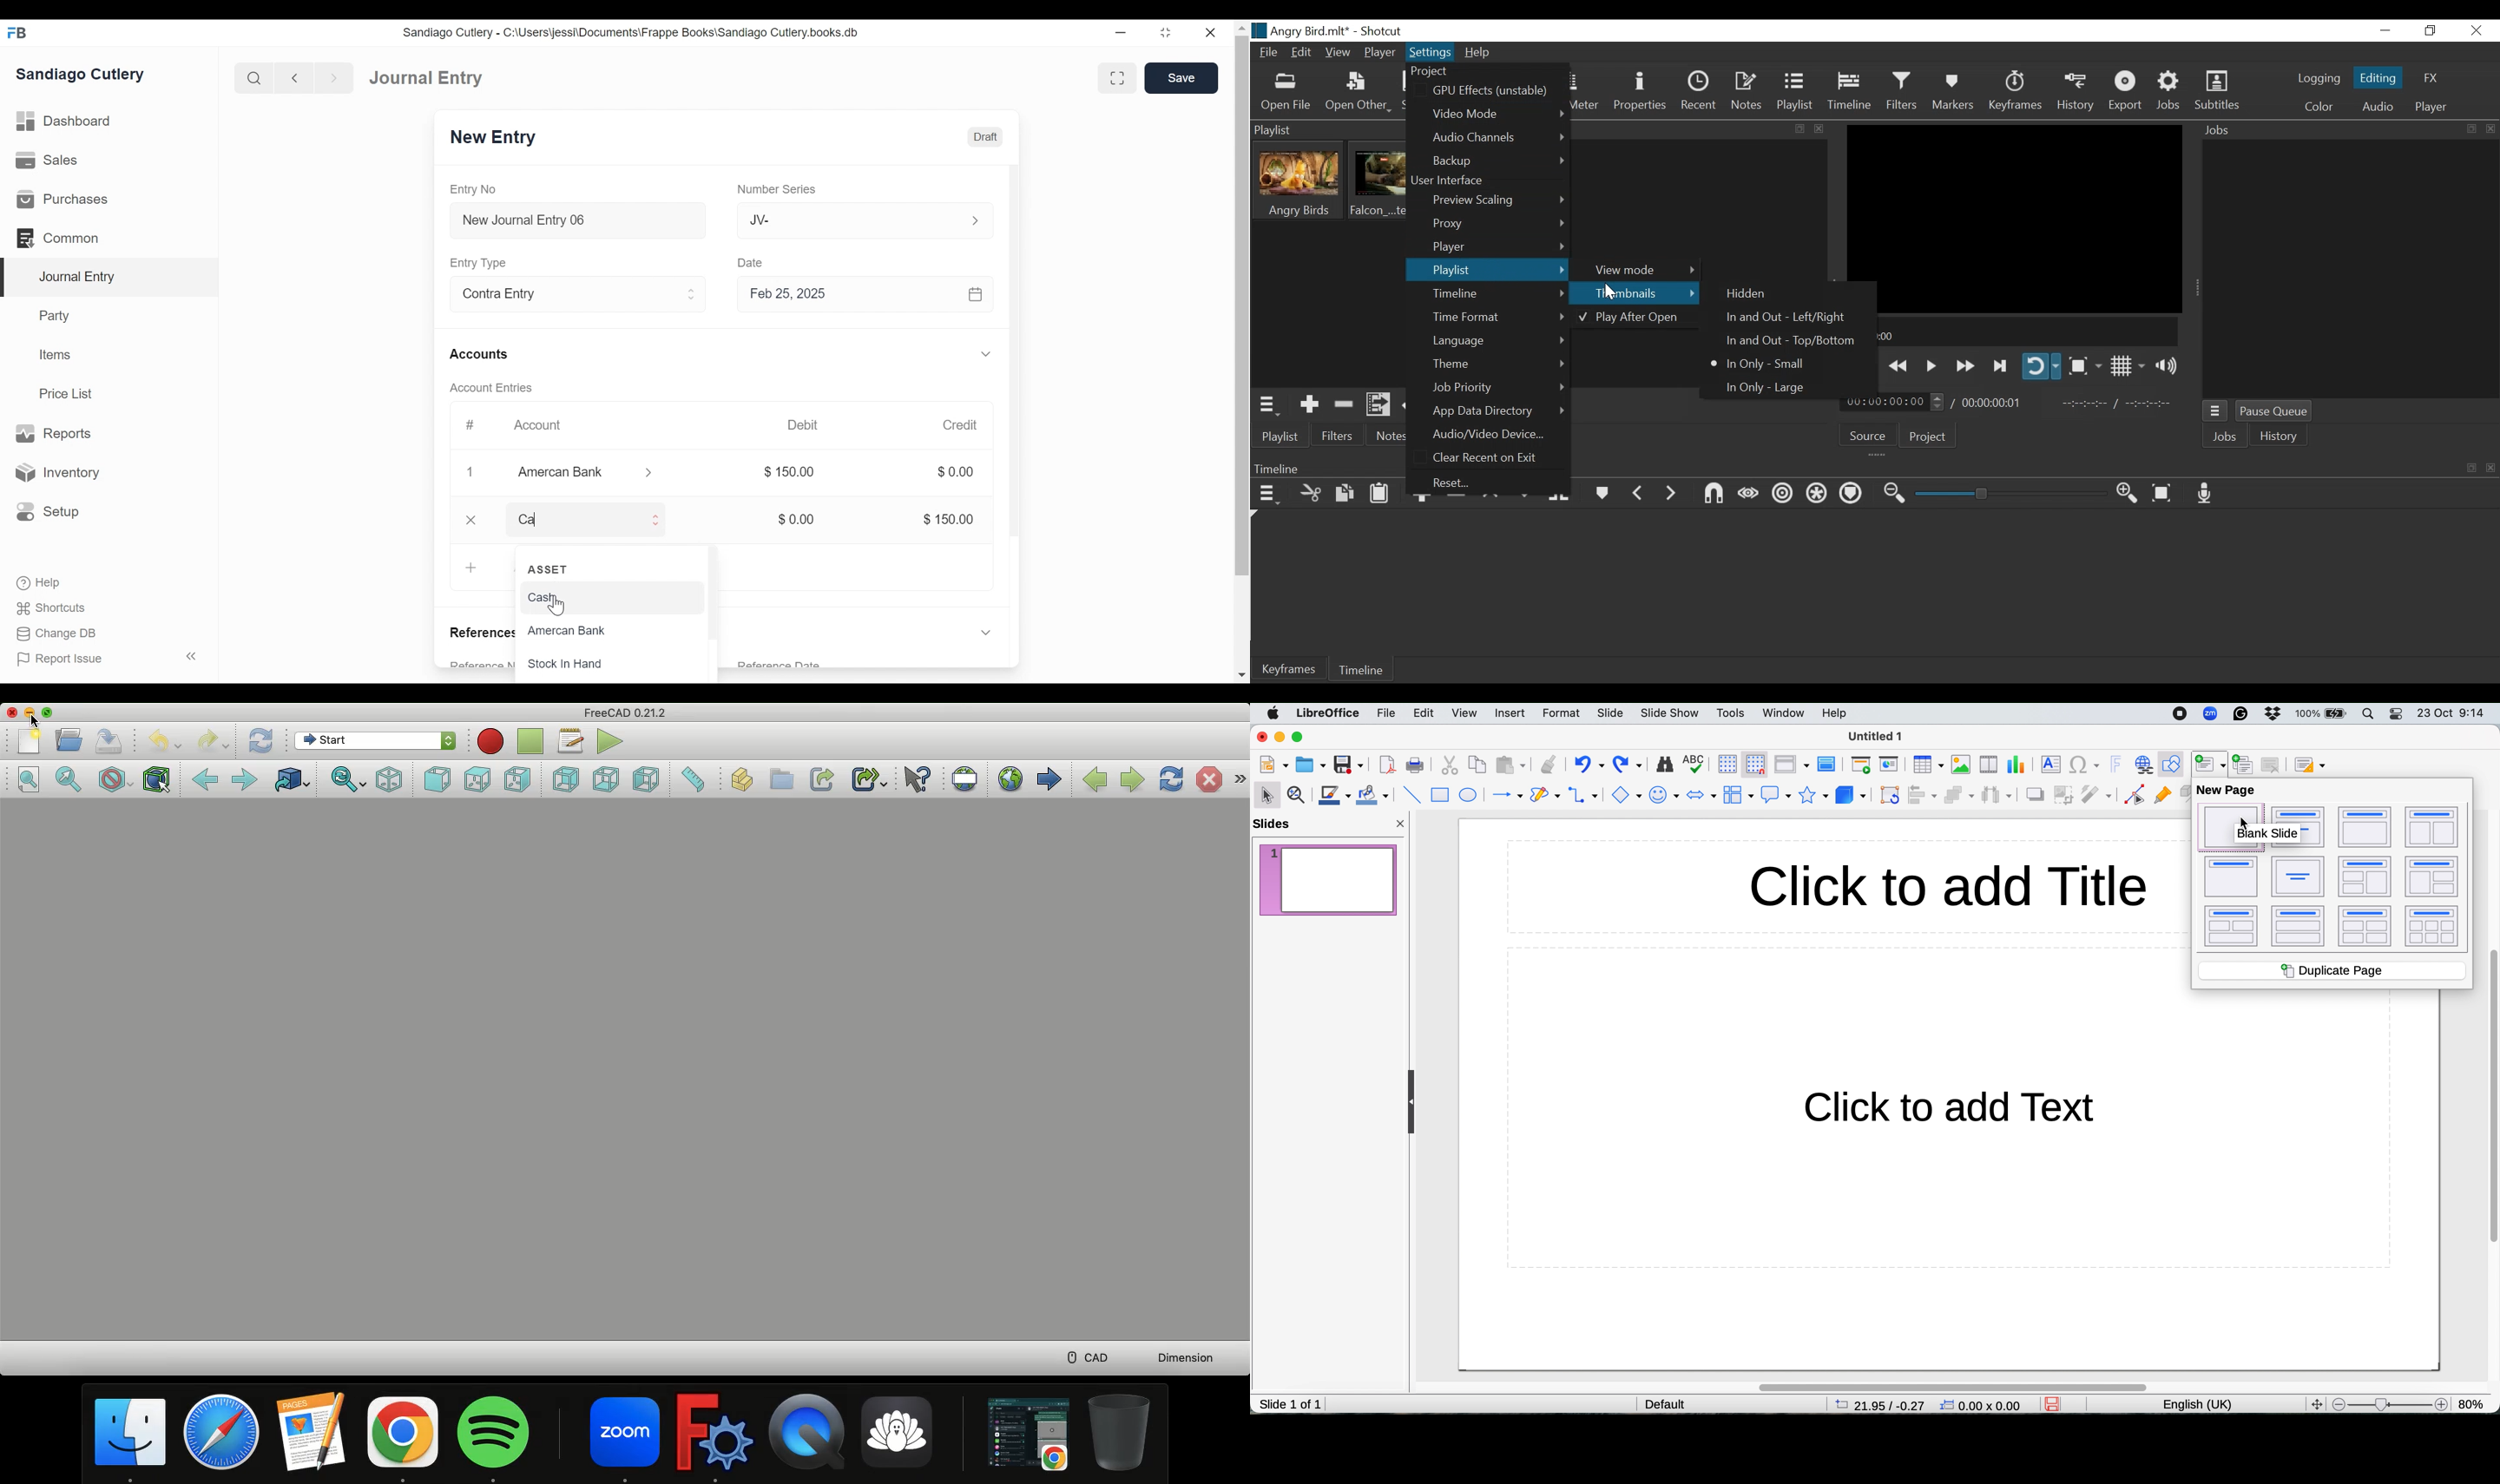  Describe the element at coordinates (1893, 402) in the screenshot. I see `Current position` at that location.